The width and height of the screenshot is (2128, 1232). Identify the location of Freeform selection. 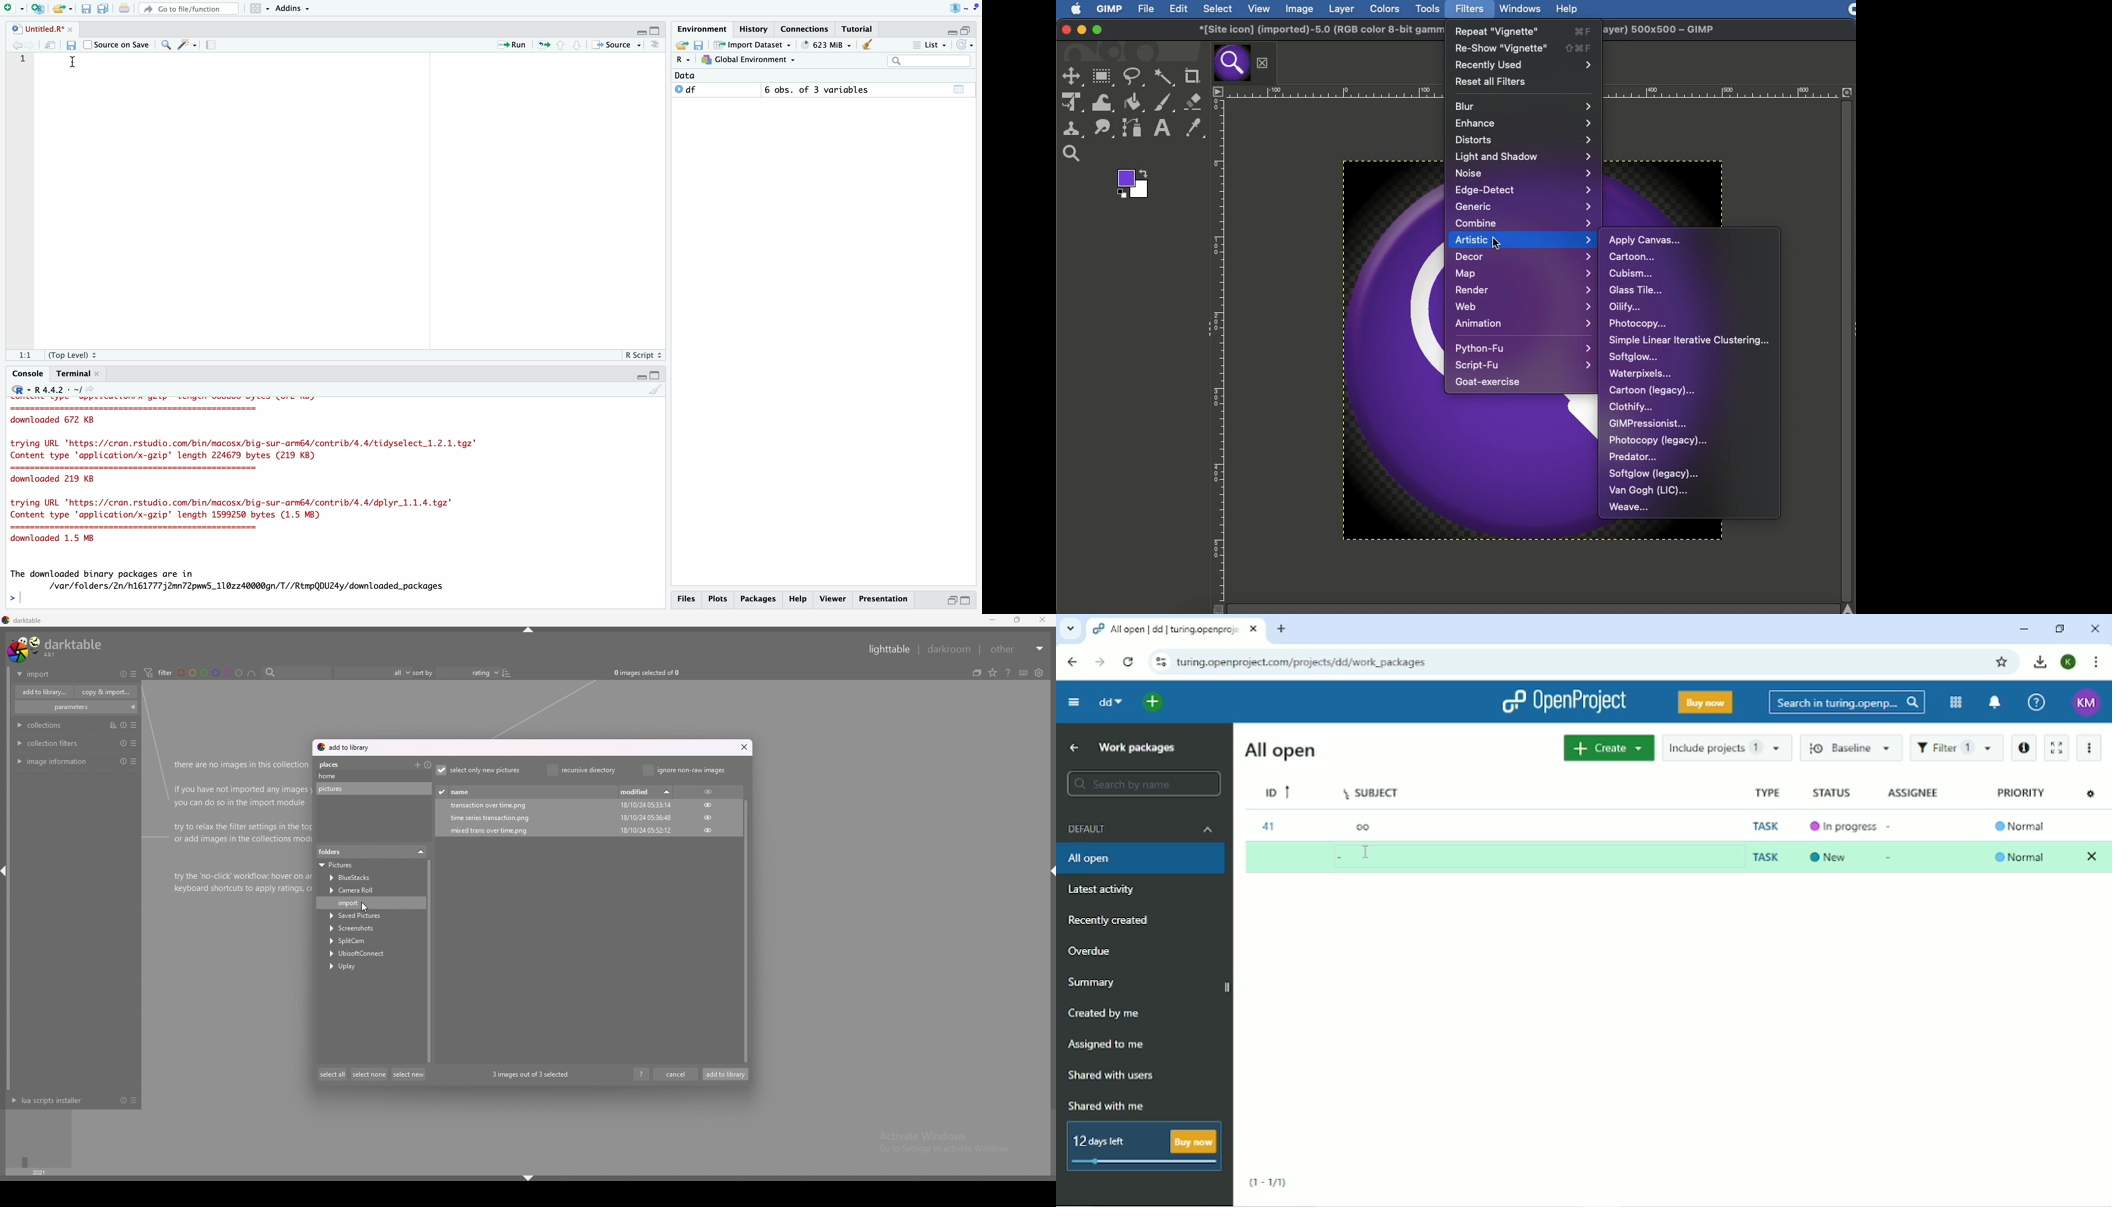
(1134, 77).